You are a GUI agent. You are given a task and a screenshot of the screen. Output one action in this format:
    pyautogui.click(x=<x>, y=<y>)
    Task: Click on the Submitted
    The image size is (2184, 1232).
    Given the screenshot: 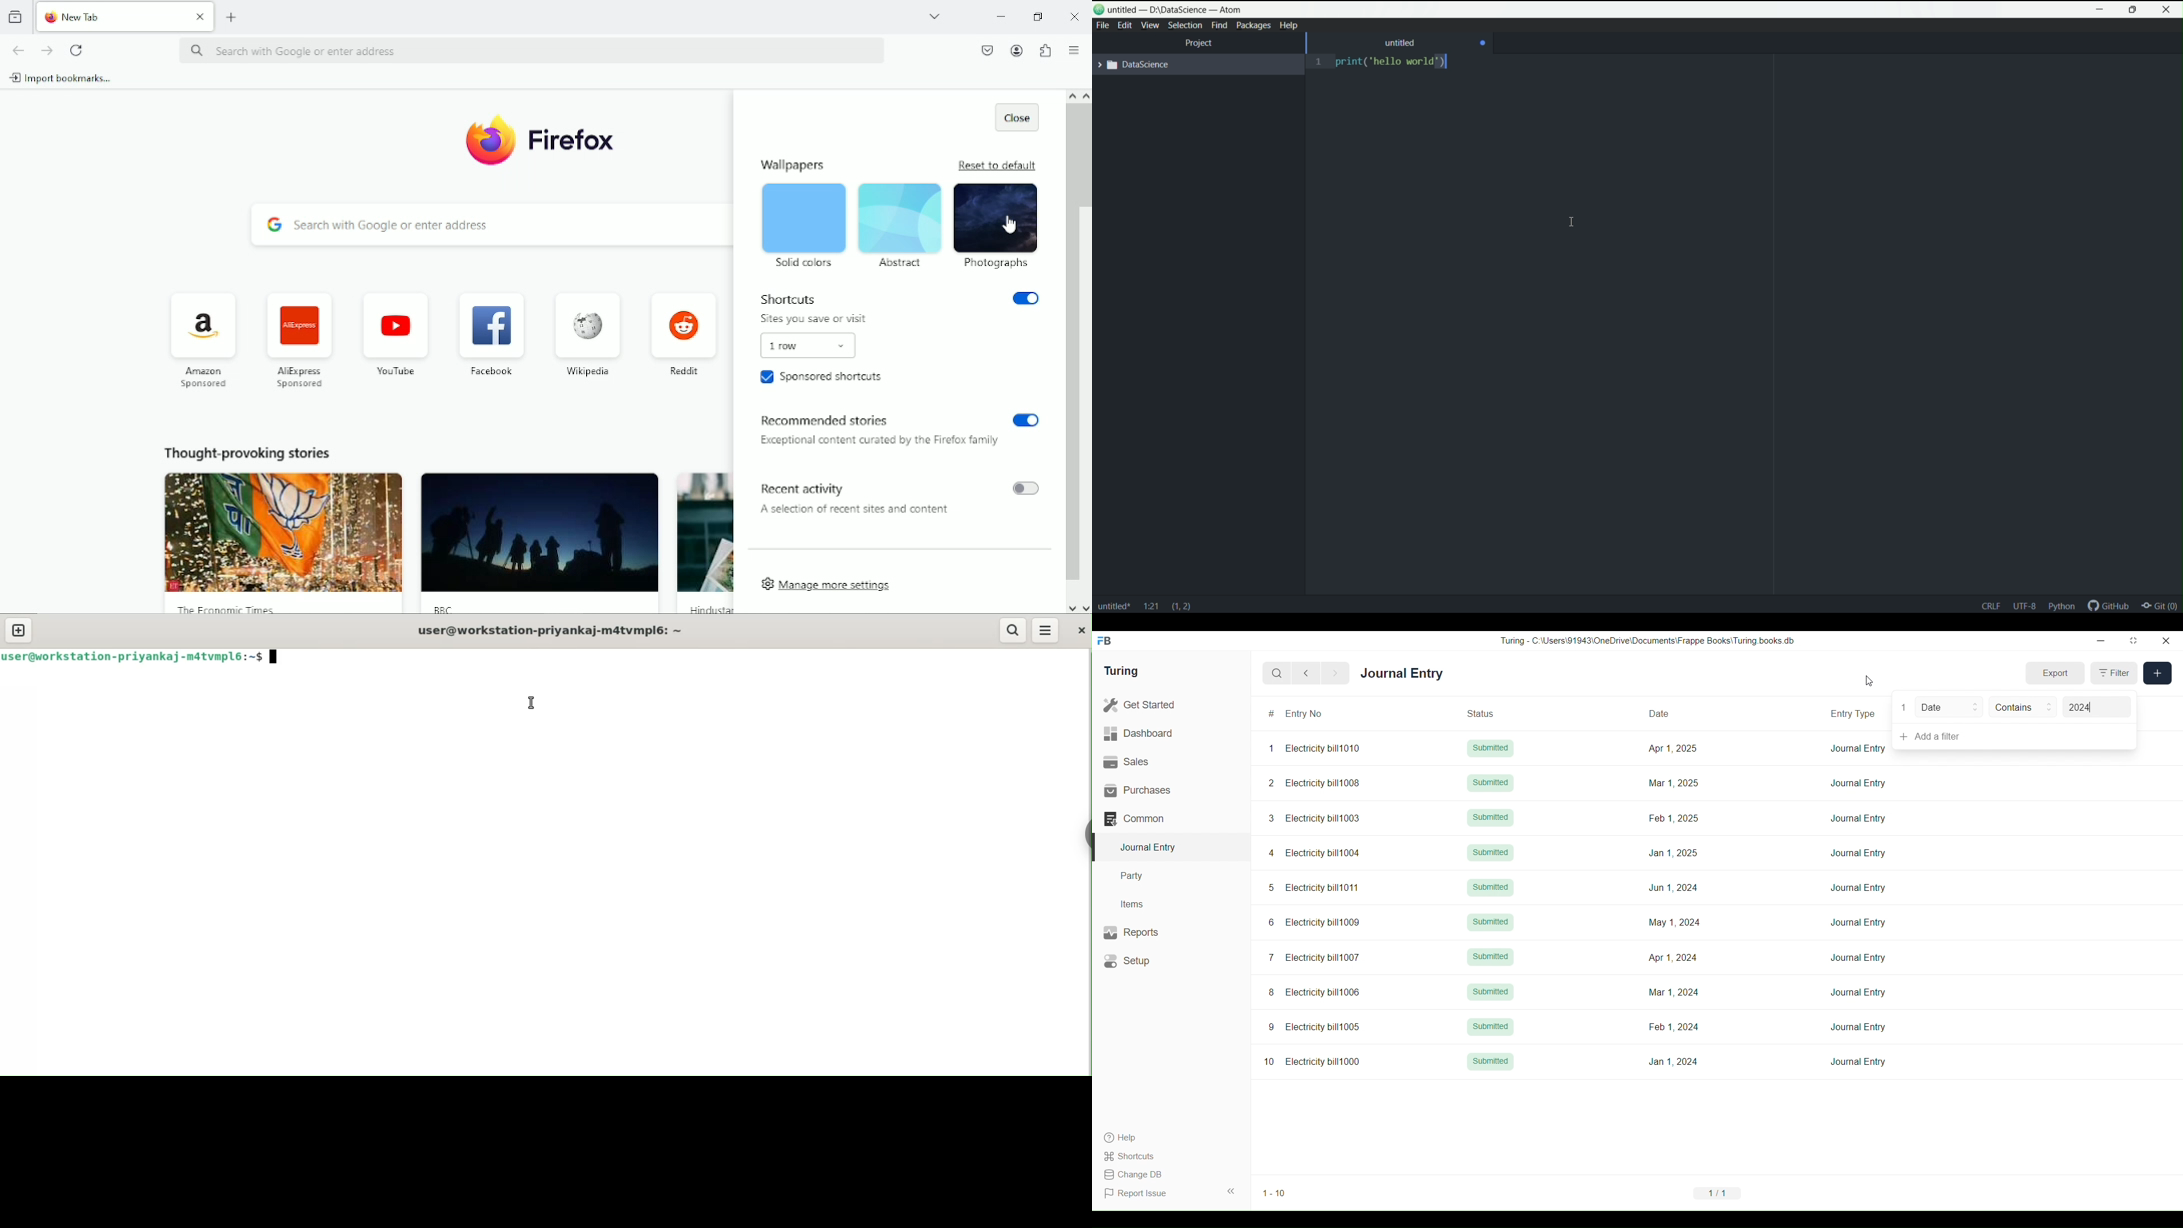 What is the action you would take?
    pyautogui.click(x=1491, y=887)
    